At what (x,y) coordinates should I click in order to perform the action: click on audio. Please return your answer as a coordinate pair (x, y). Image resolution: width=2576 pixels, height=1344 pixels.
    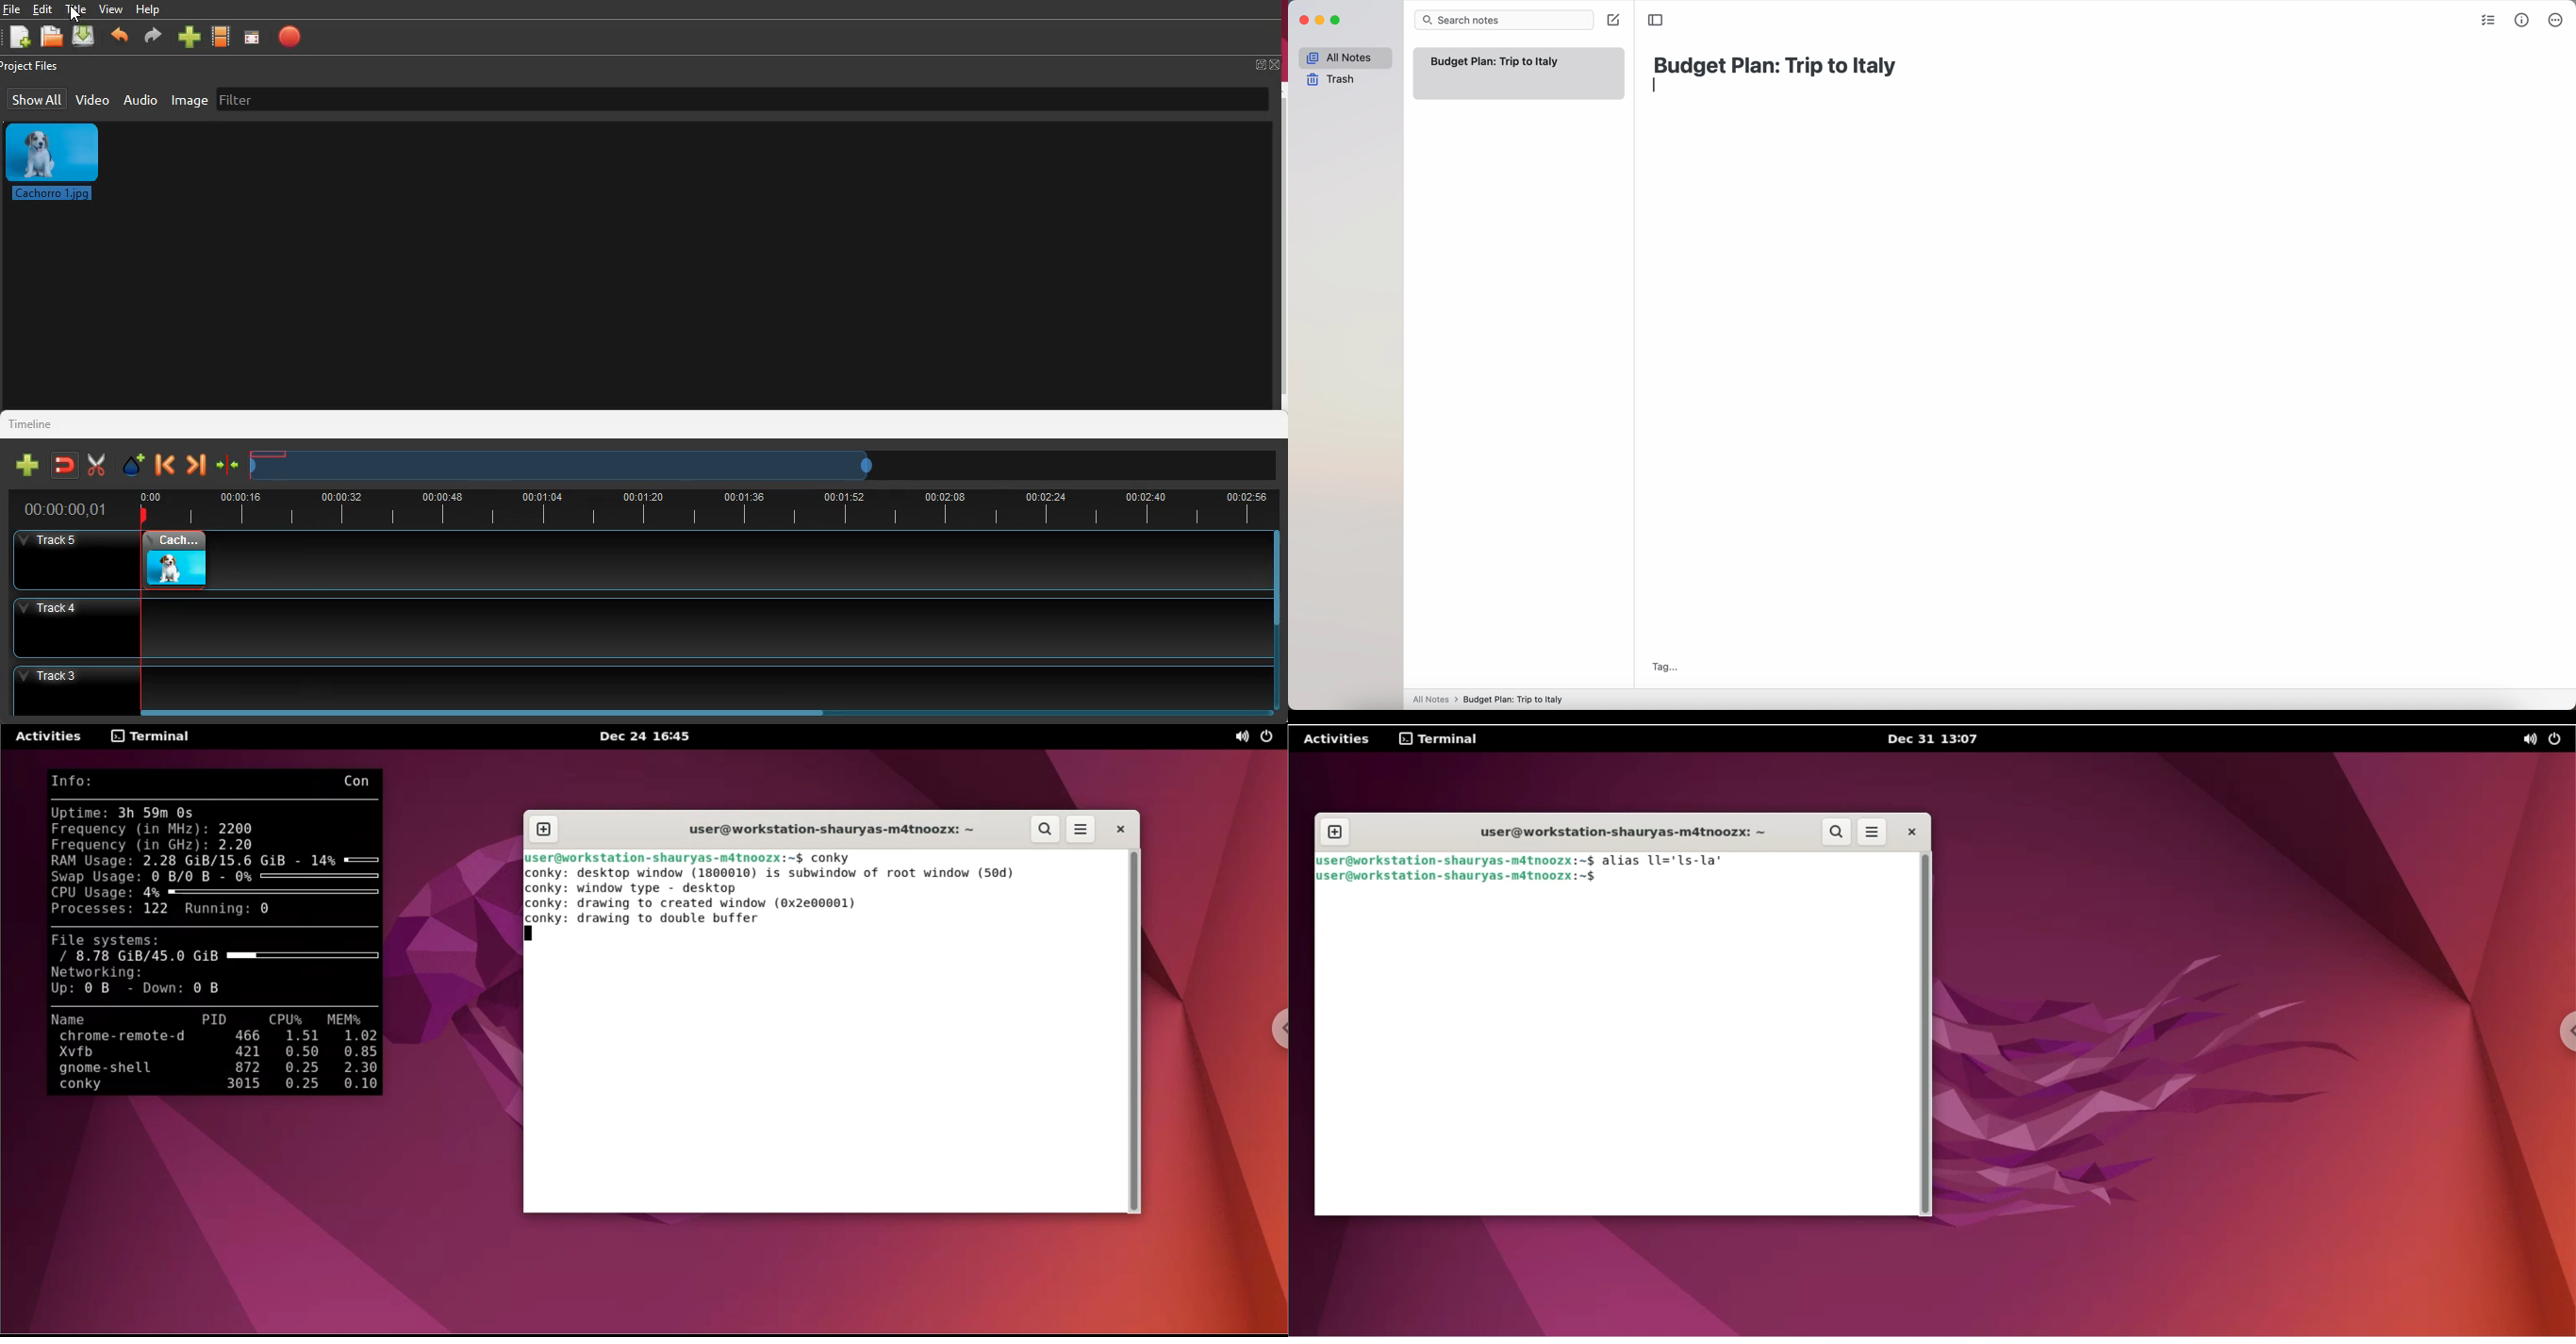
    Looking at the image, I should click on (140, 99).